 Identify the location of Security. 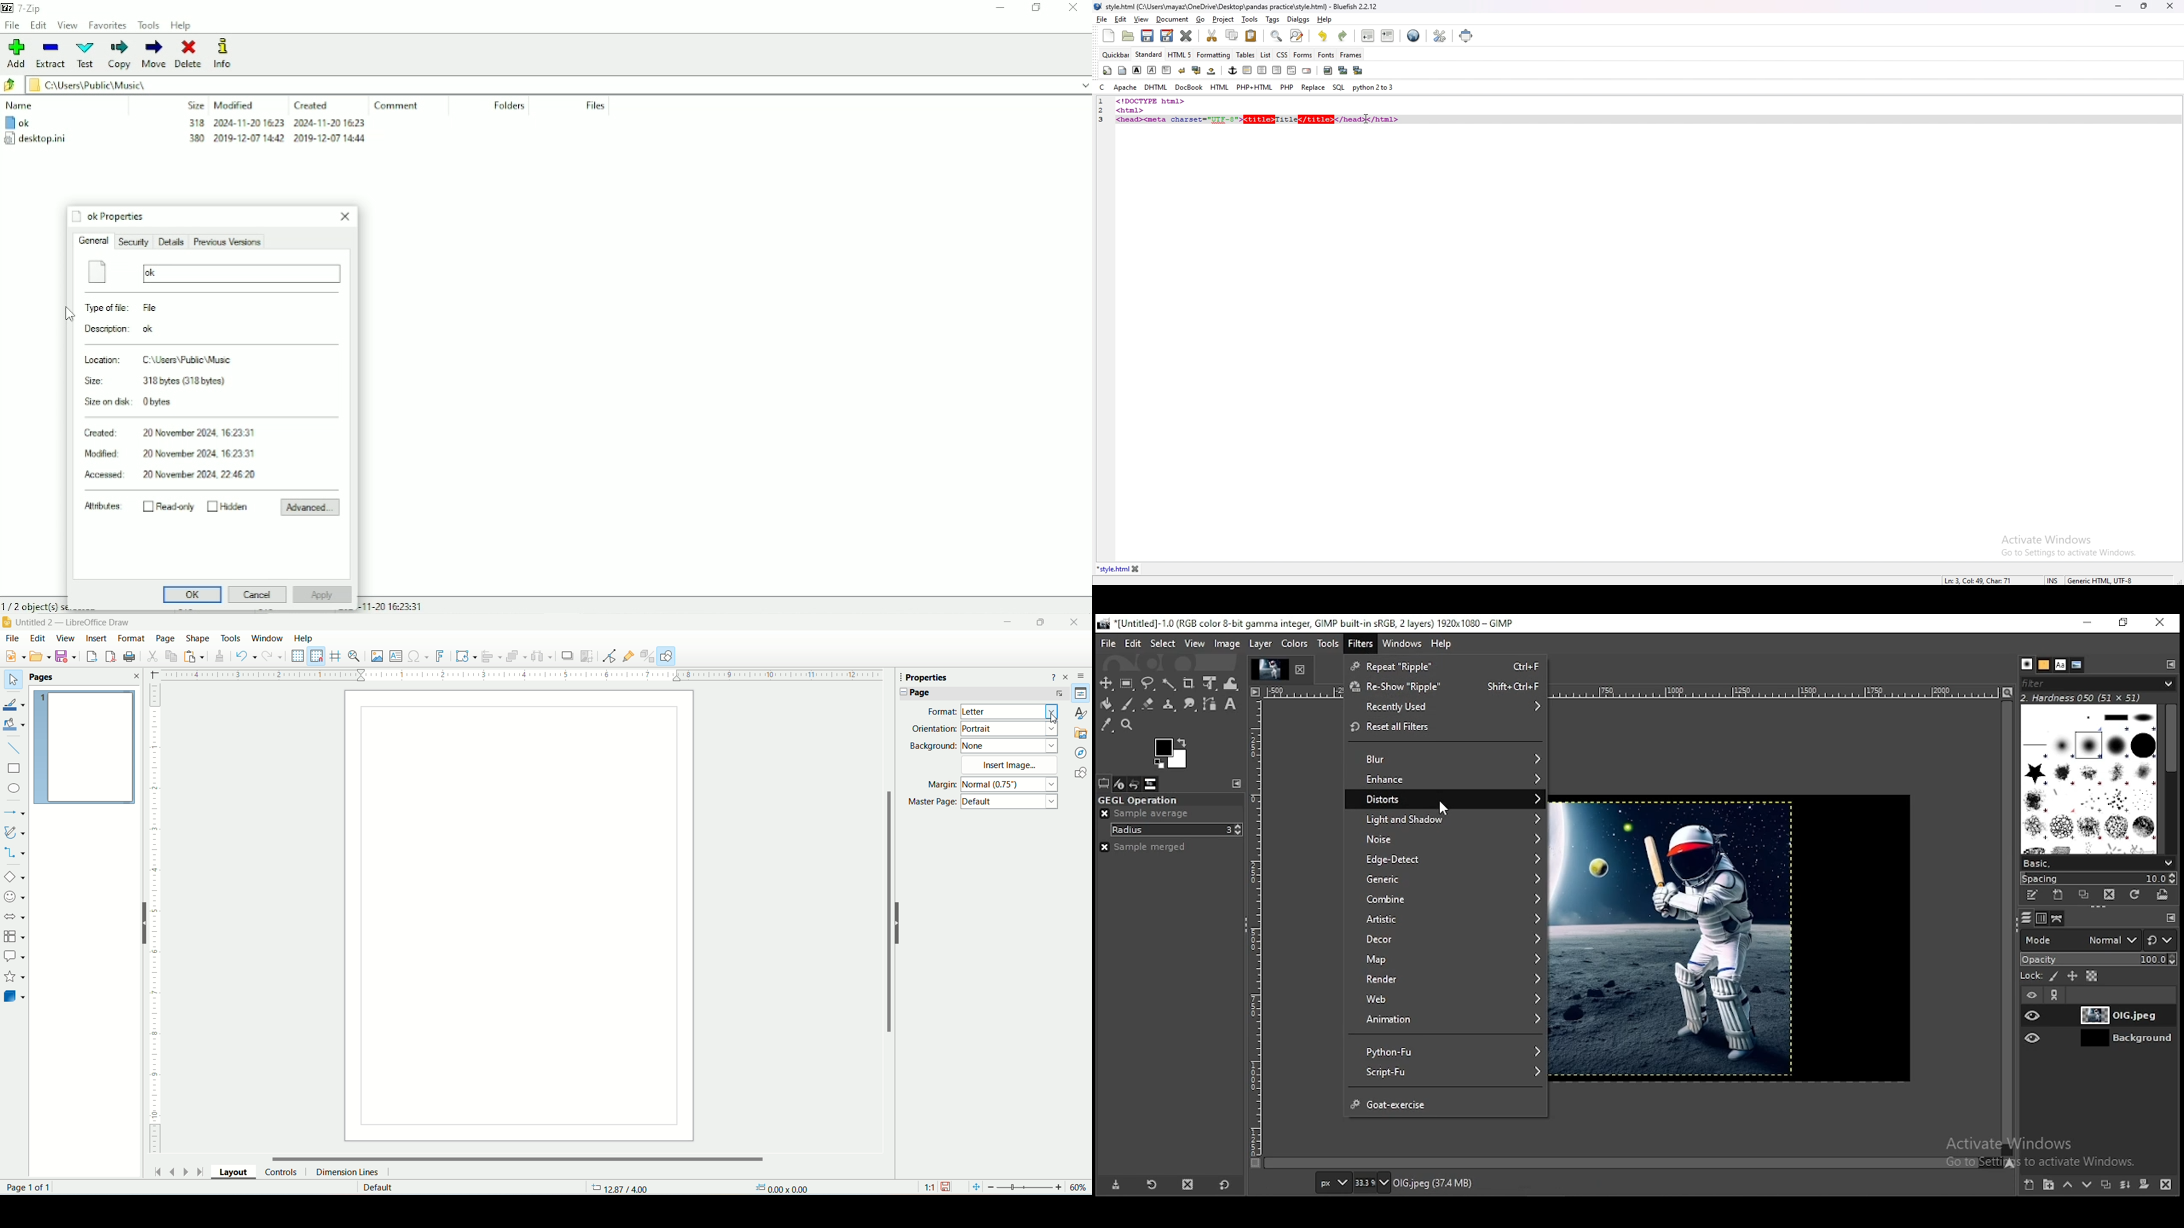
(133, 241).